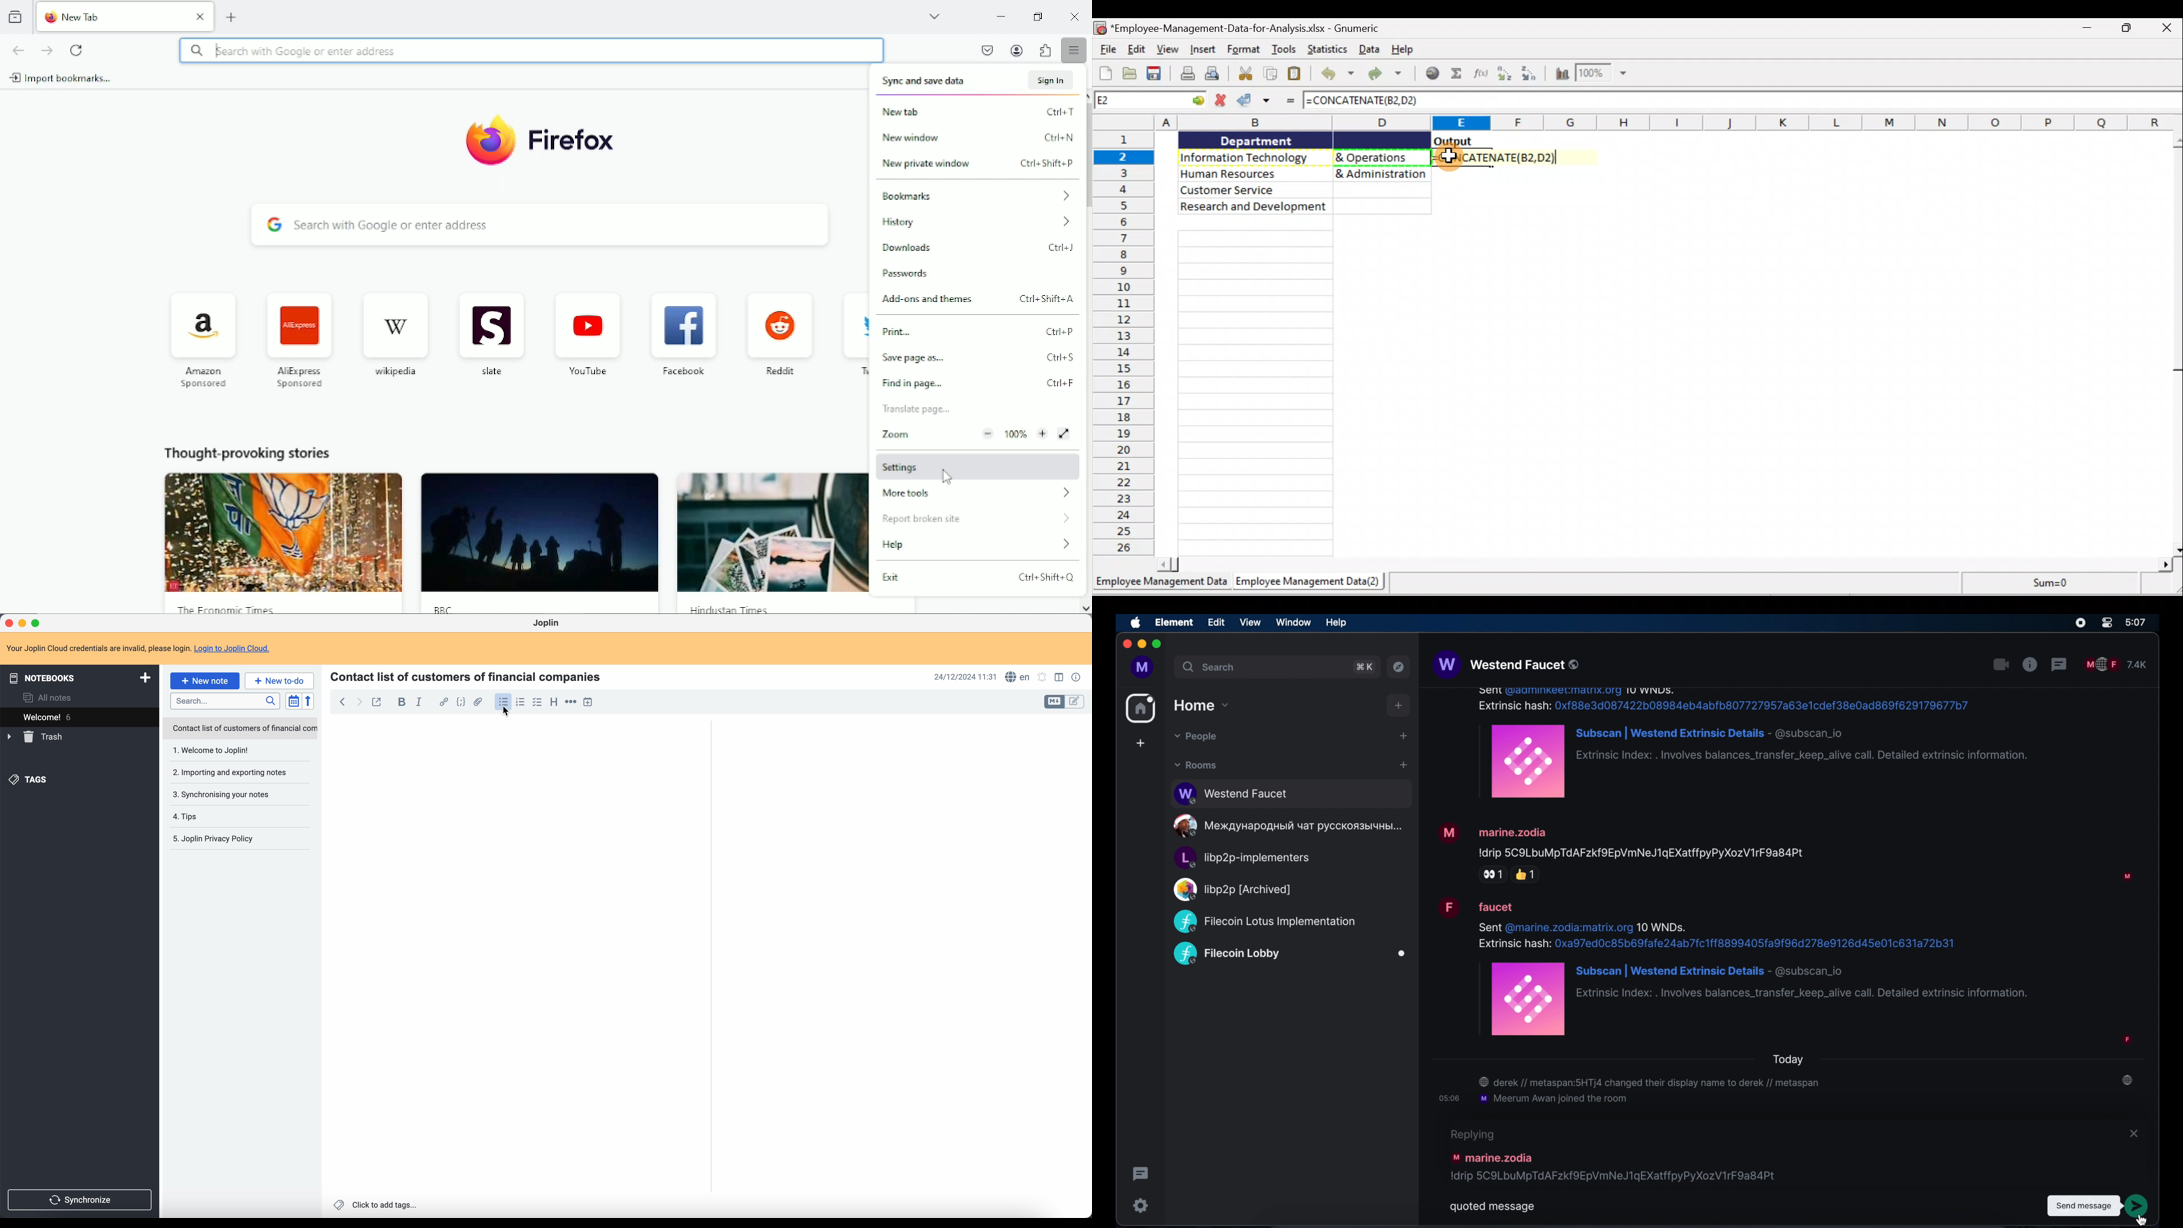  I want to click on add room, so click(1404, 765).